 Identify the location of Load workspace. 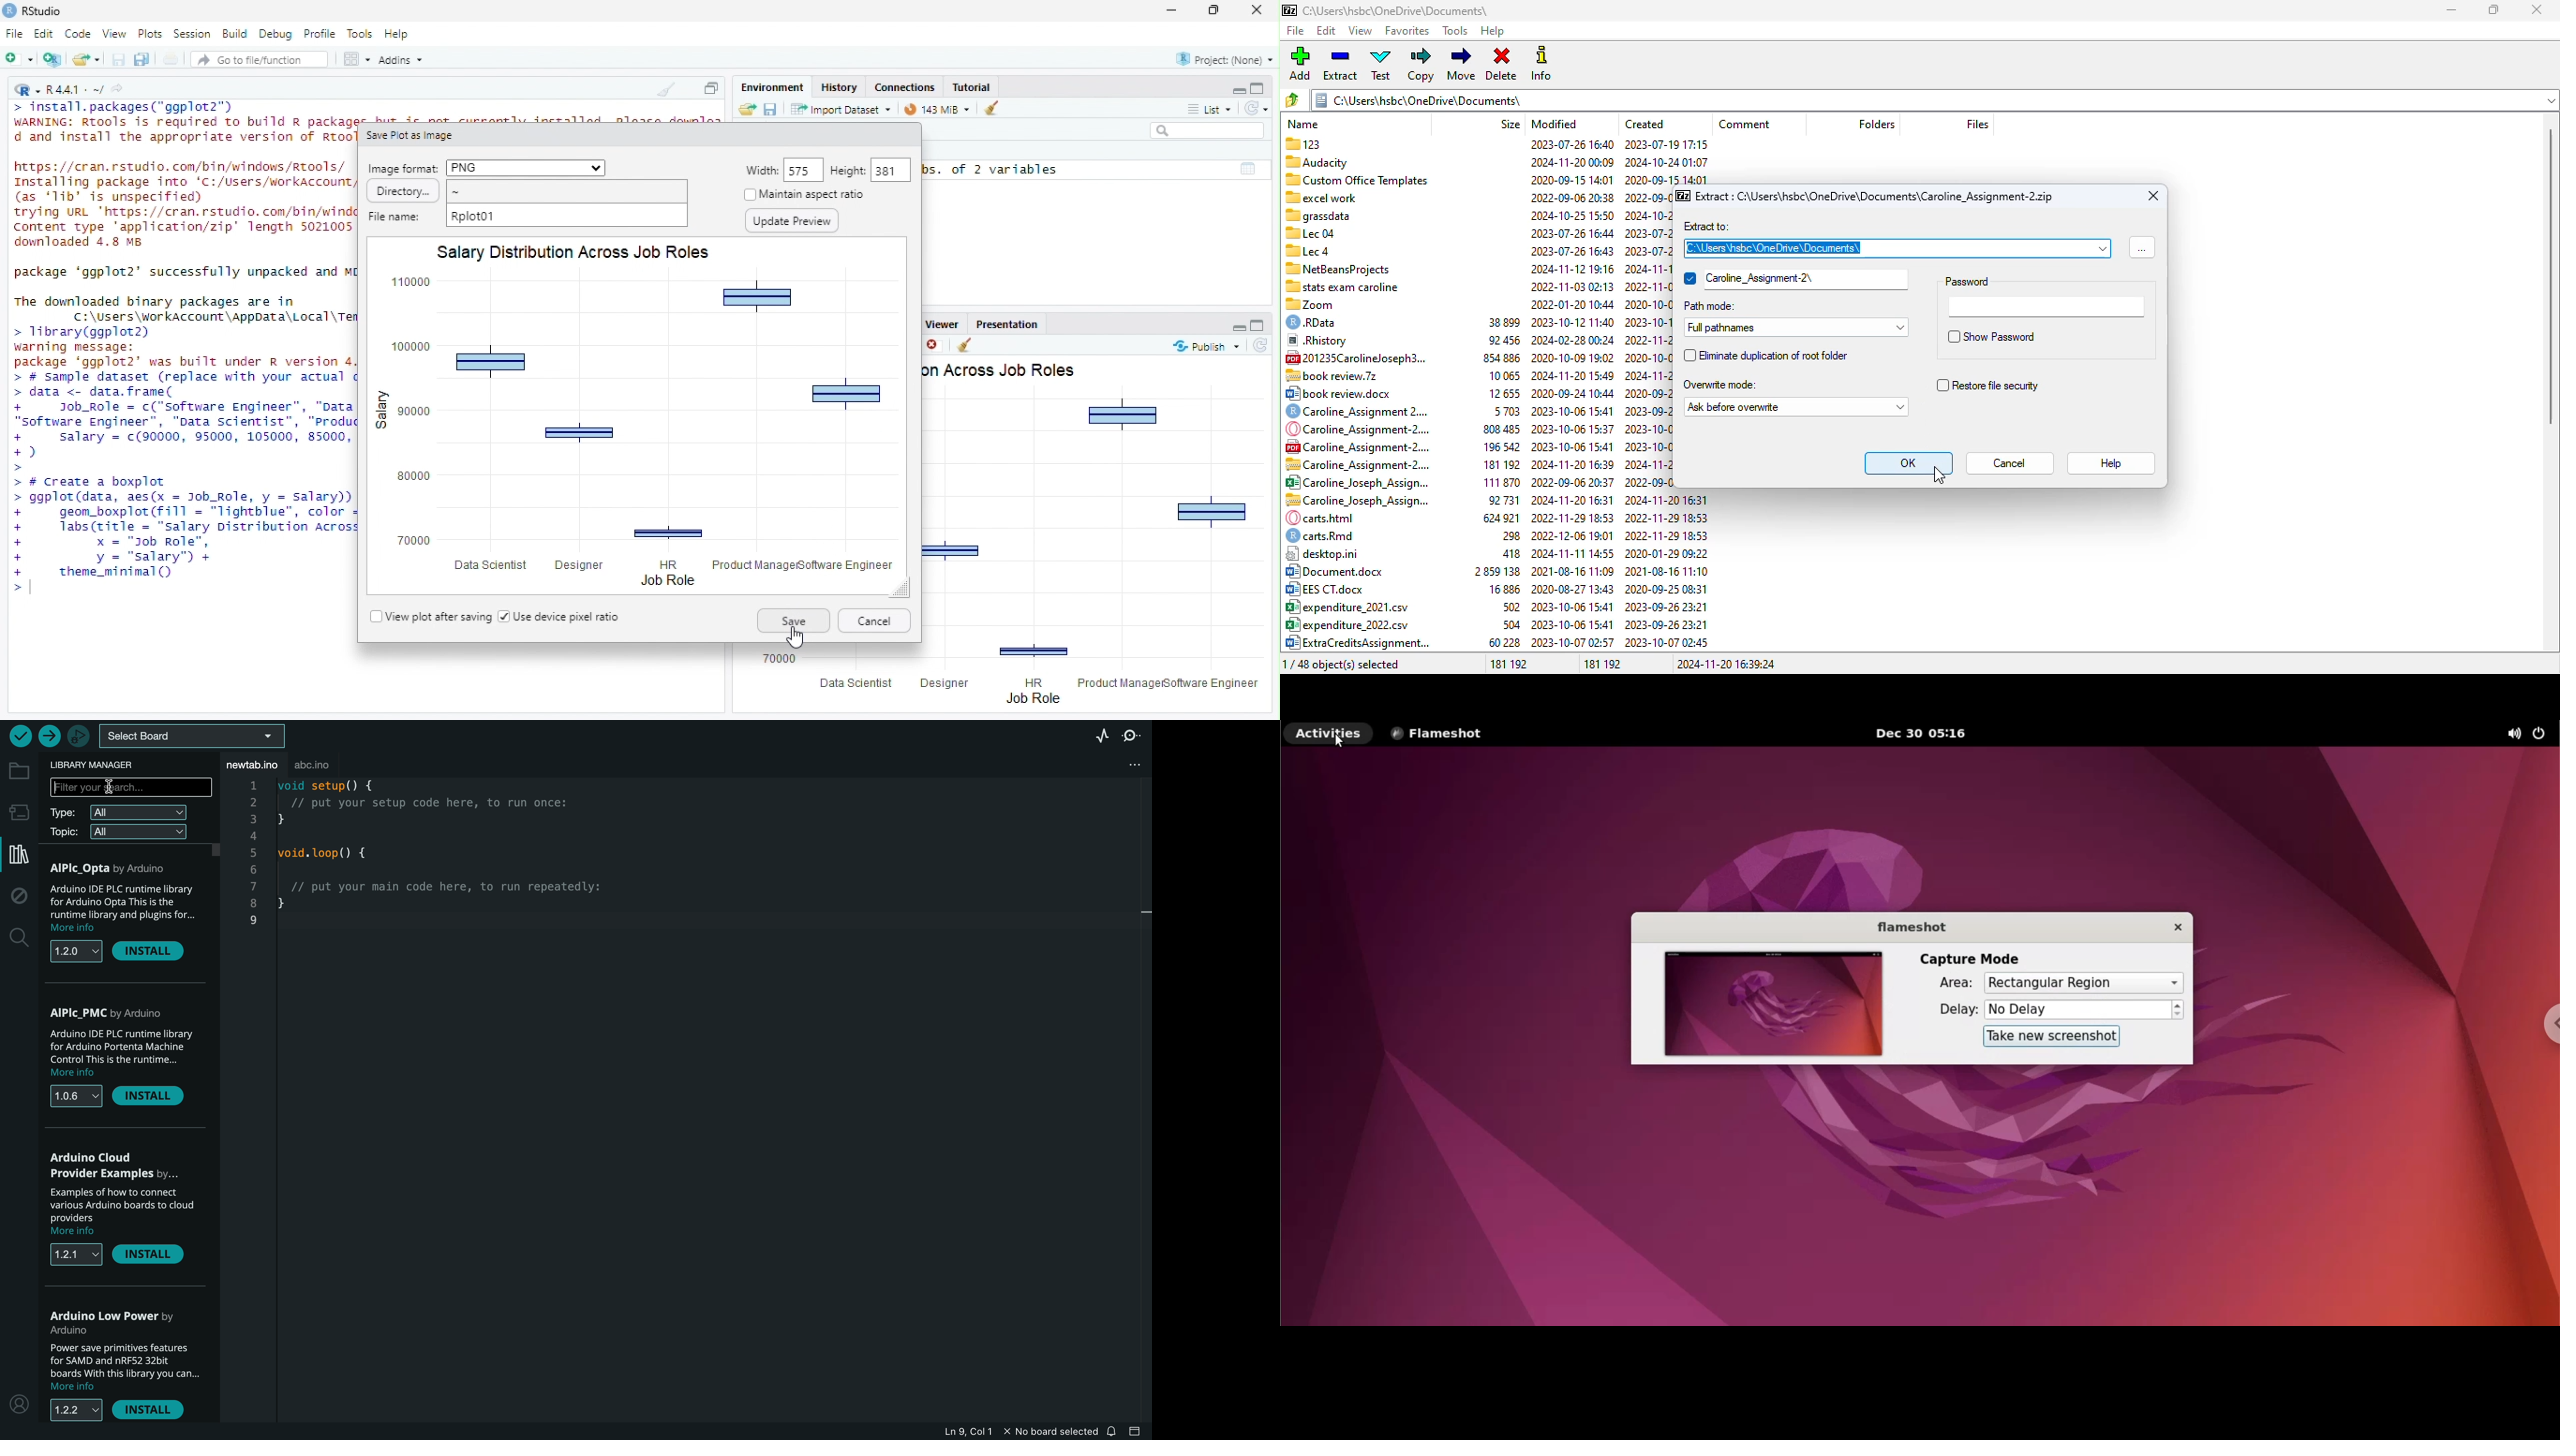
(745, 108).